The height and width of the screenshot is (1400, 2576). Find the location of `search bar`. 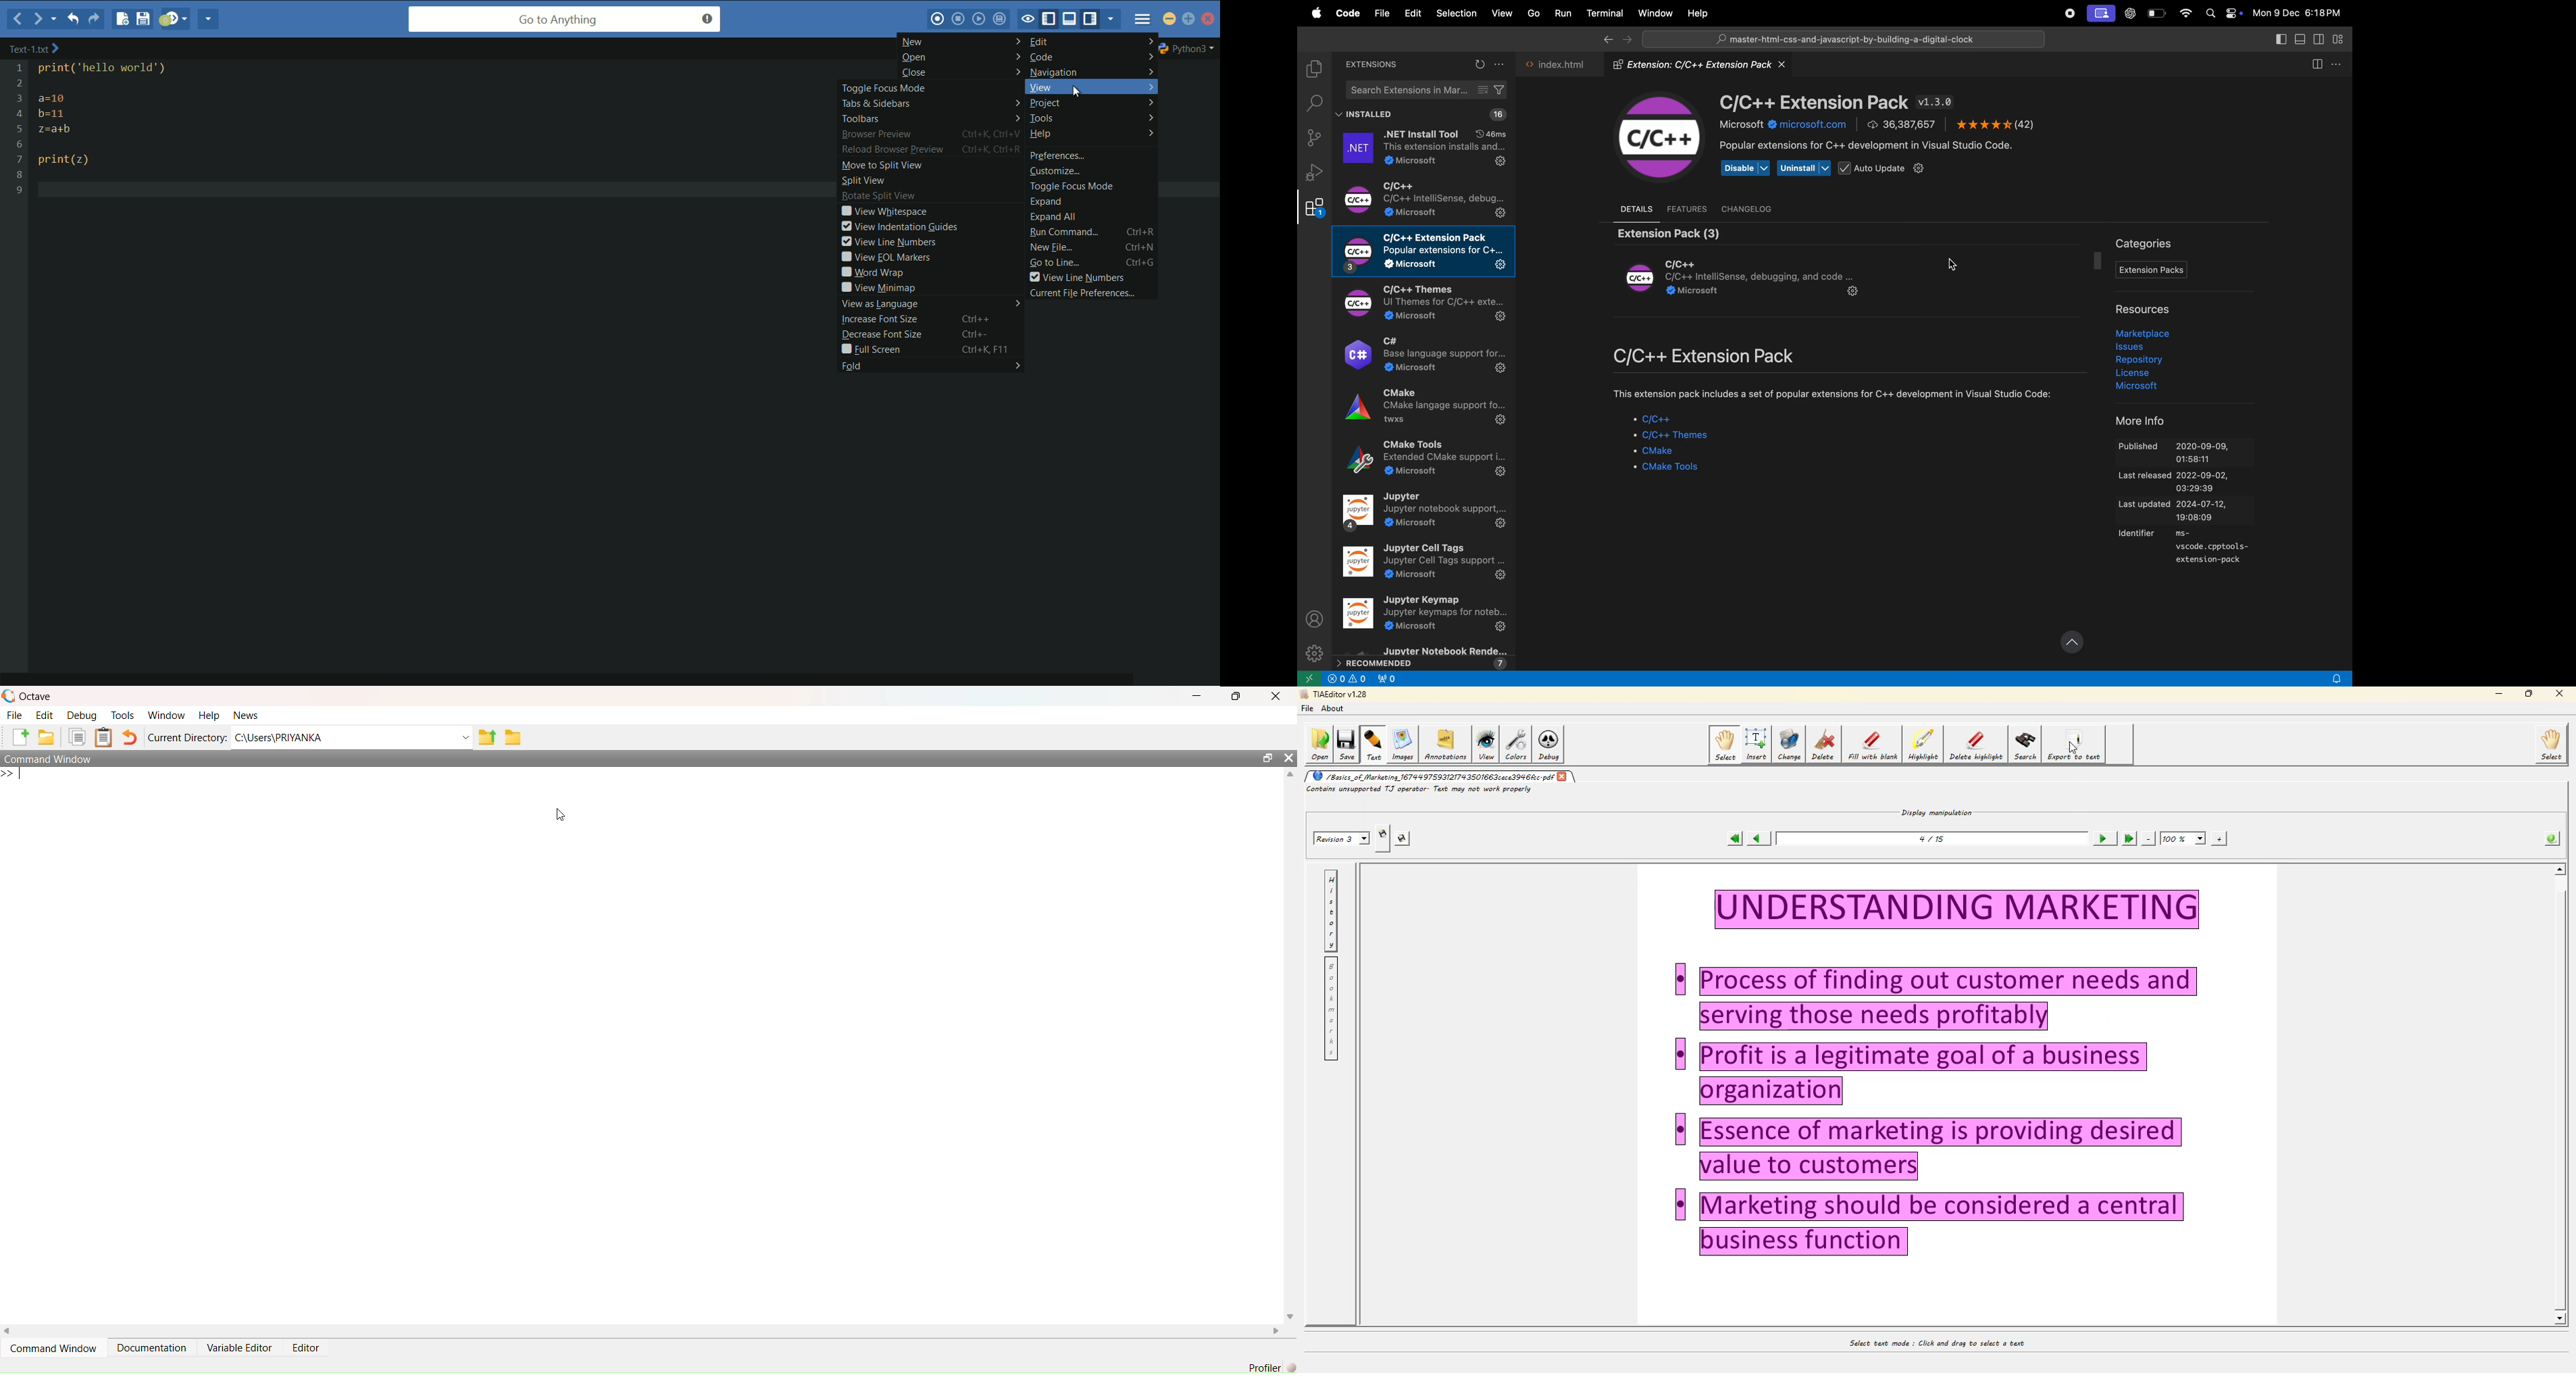

search bar is located at coordinates (1313, 102).